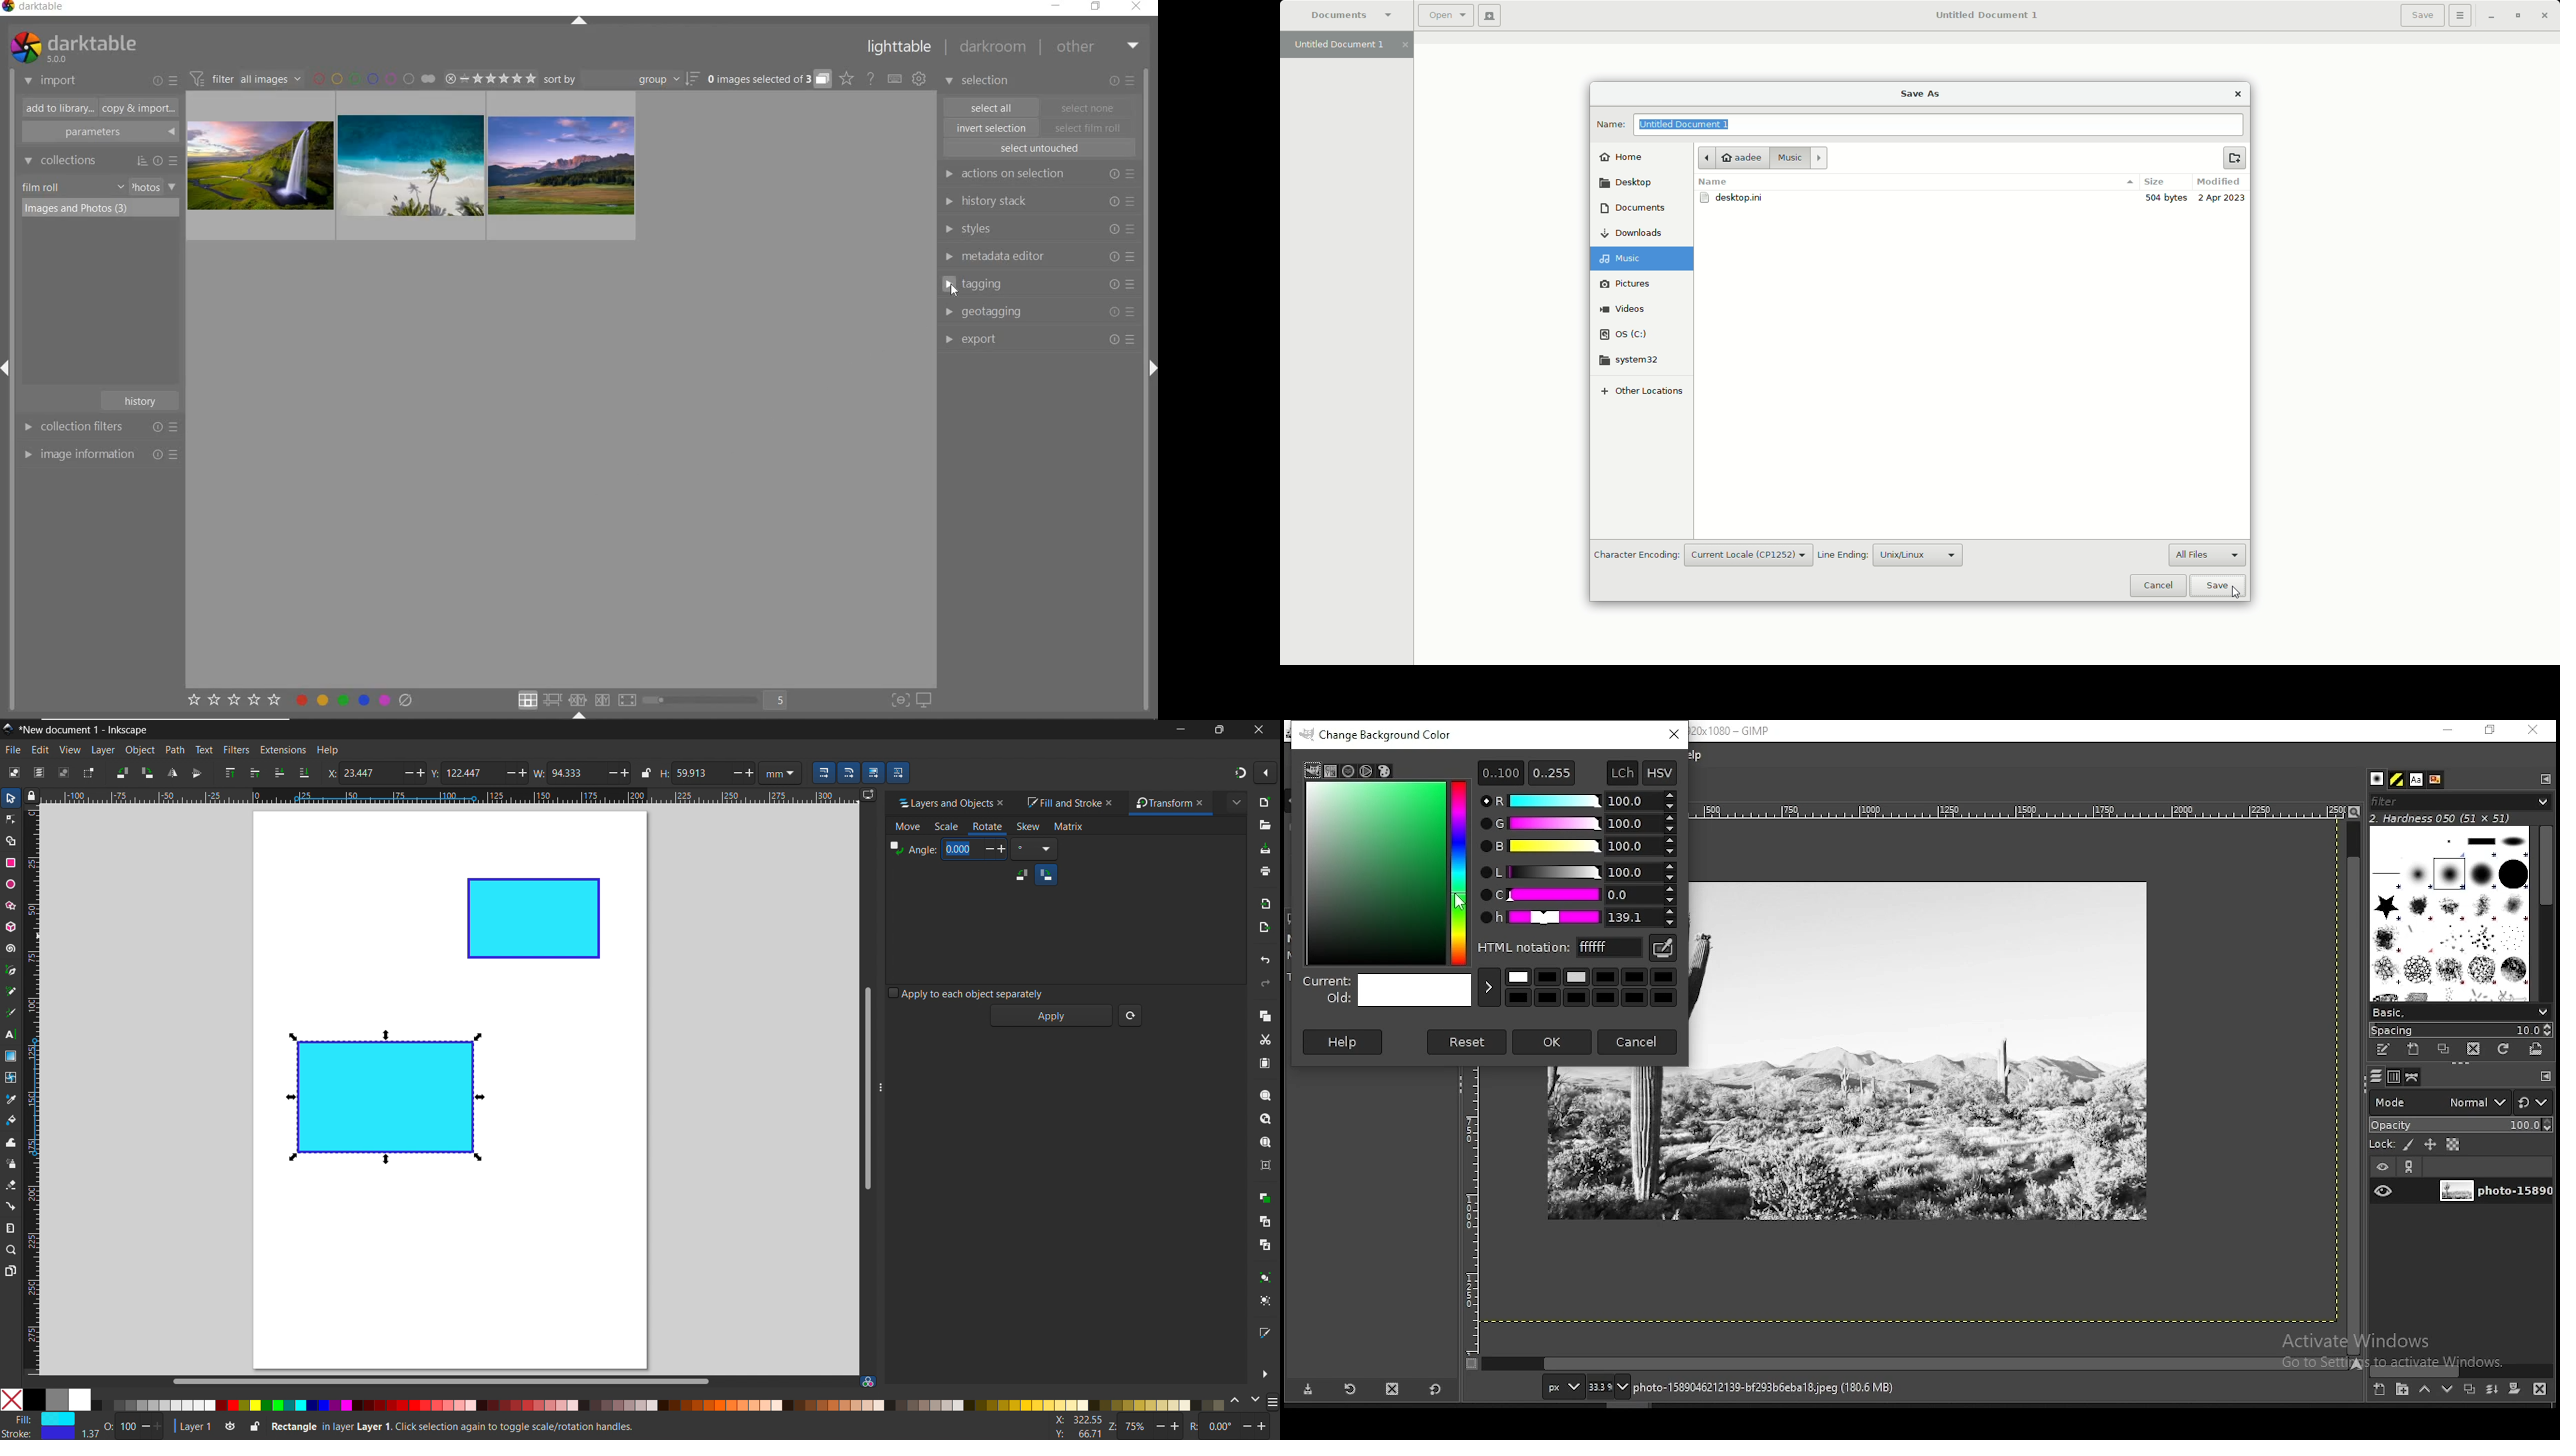 The image size is (2576, 1456). Describe the element at coordinates (2391, 1143) in the screenshot. I see `lock pixels` at that location.